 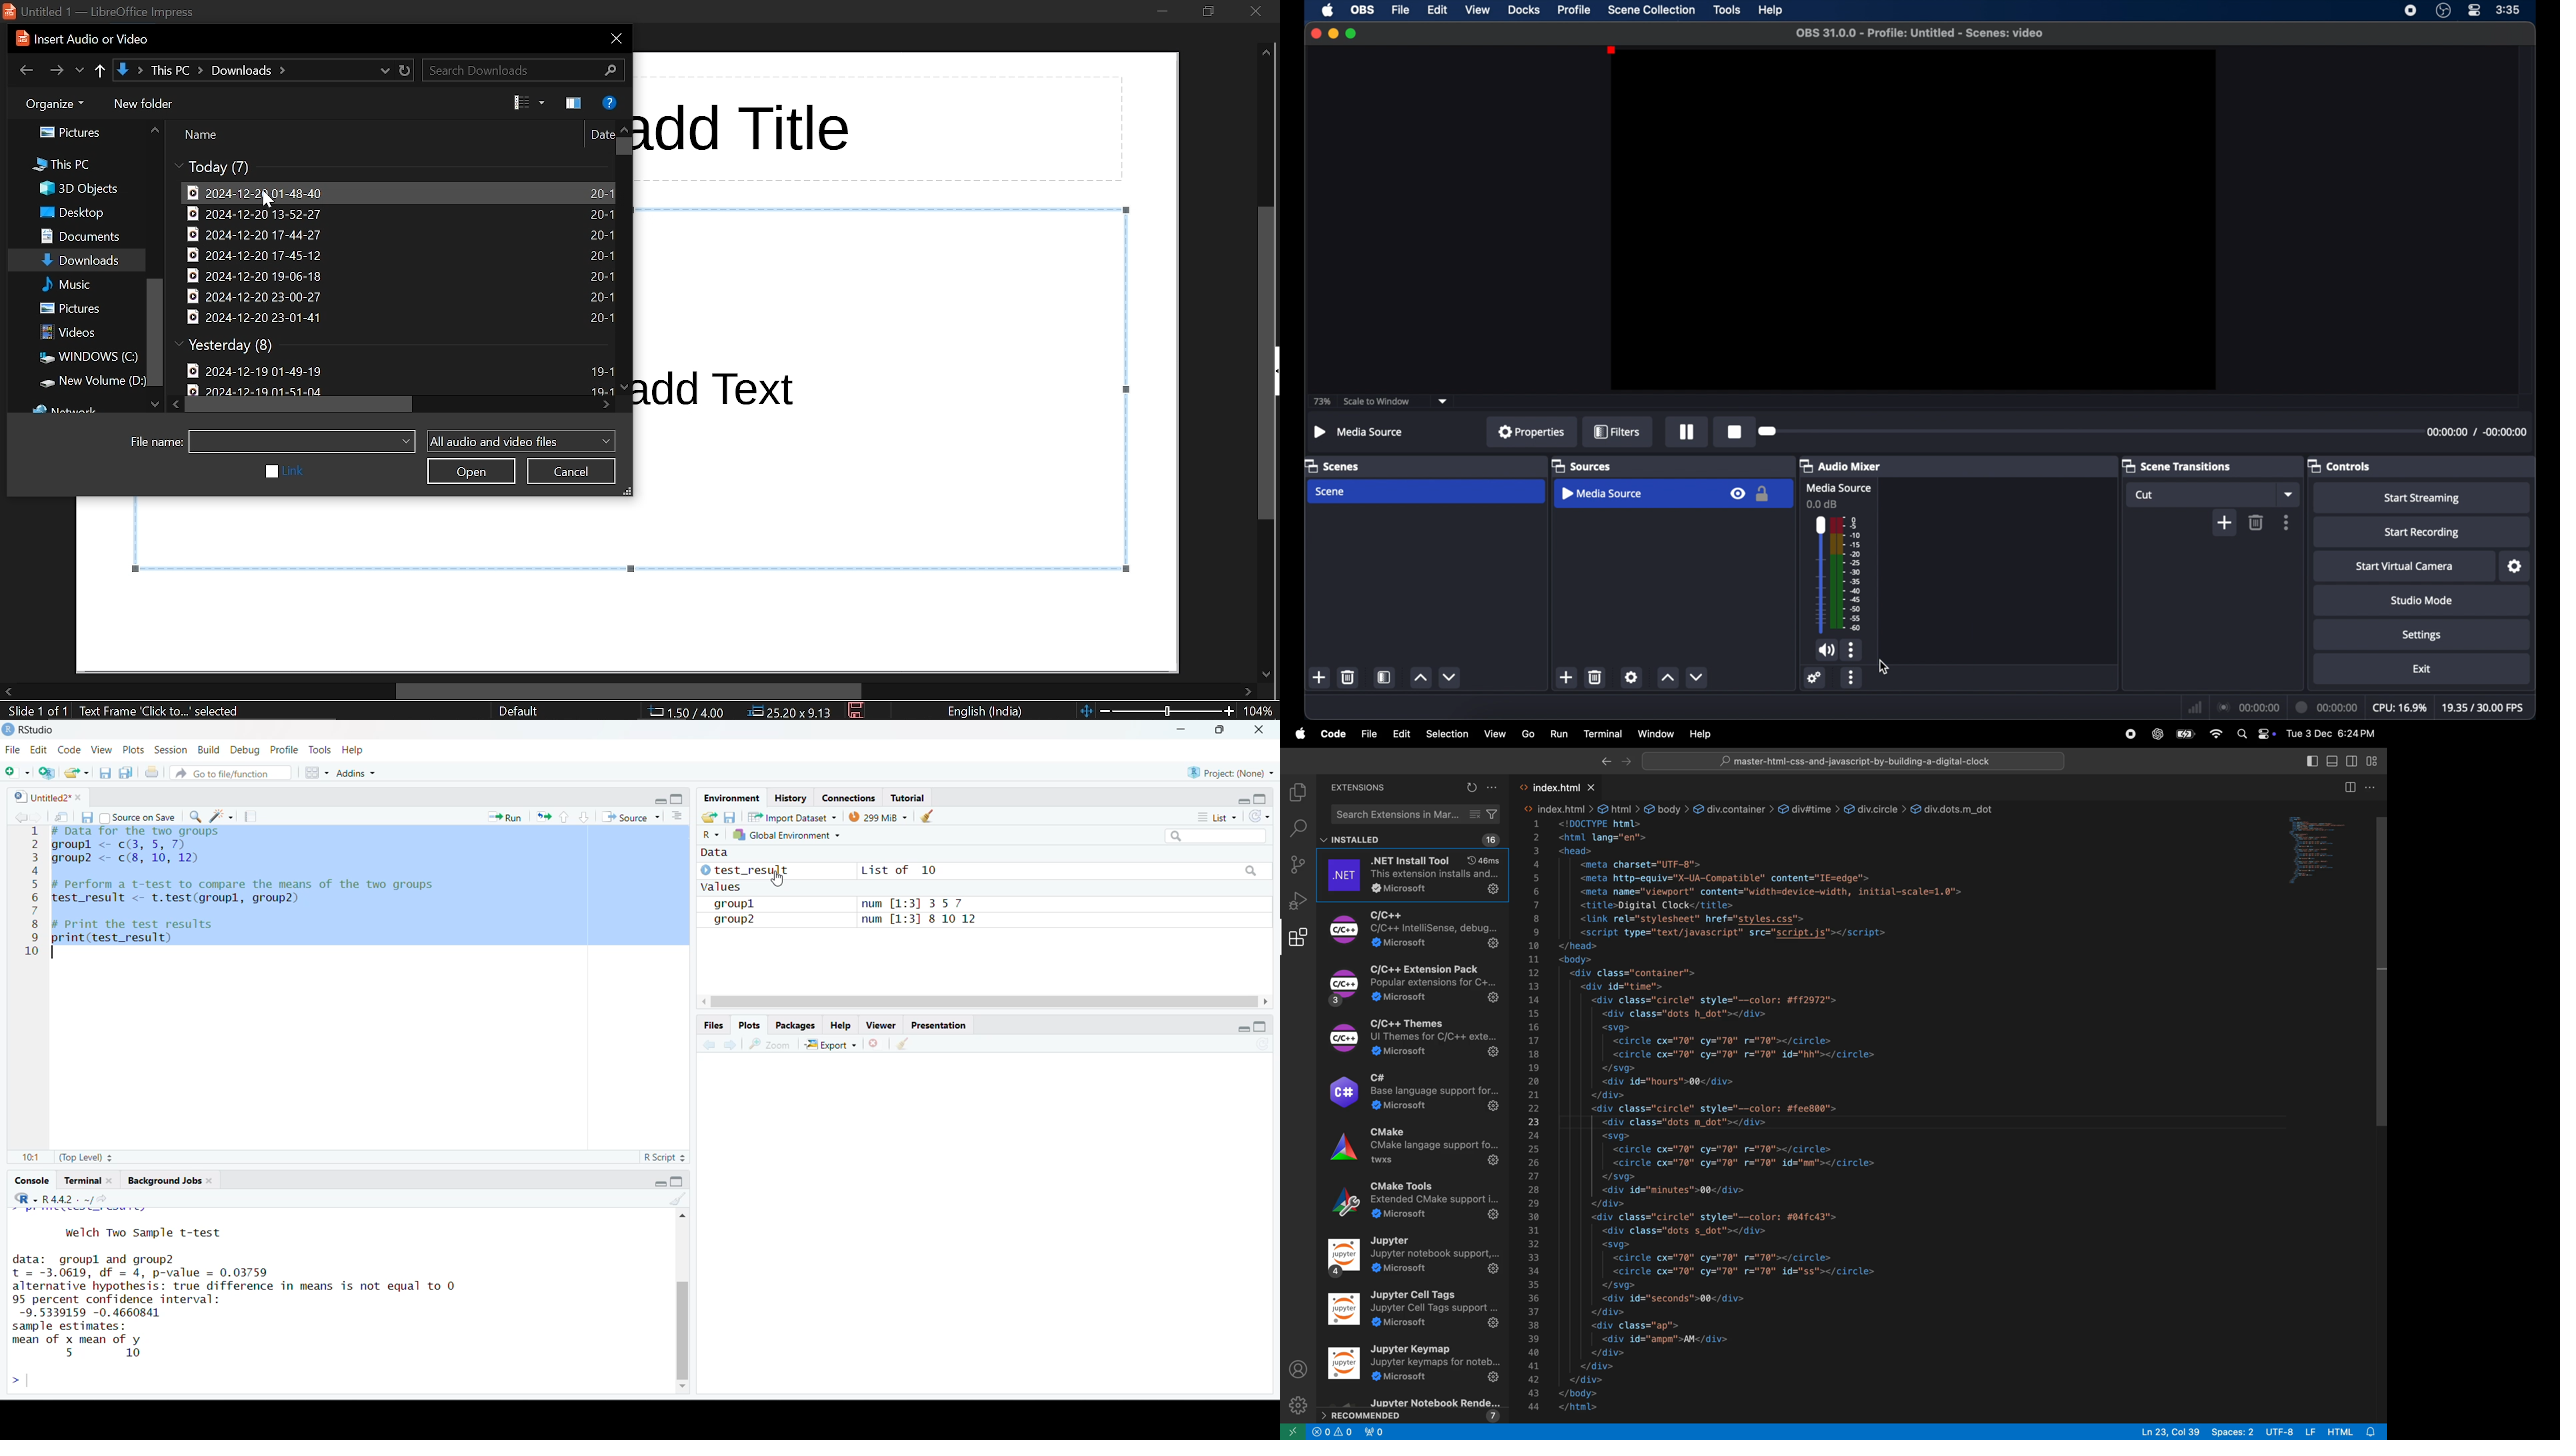 What do you see at coordinates (396, 235) in the screenshot?
I see `file titled "2024-12-20 17-44-27"` at bounding box center [396, 235].